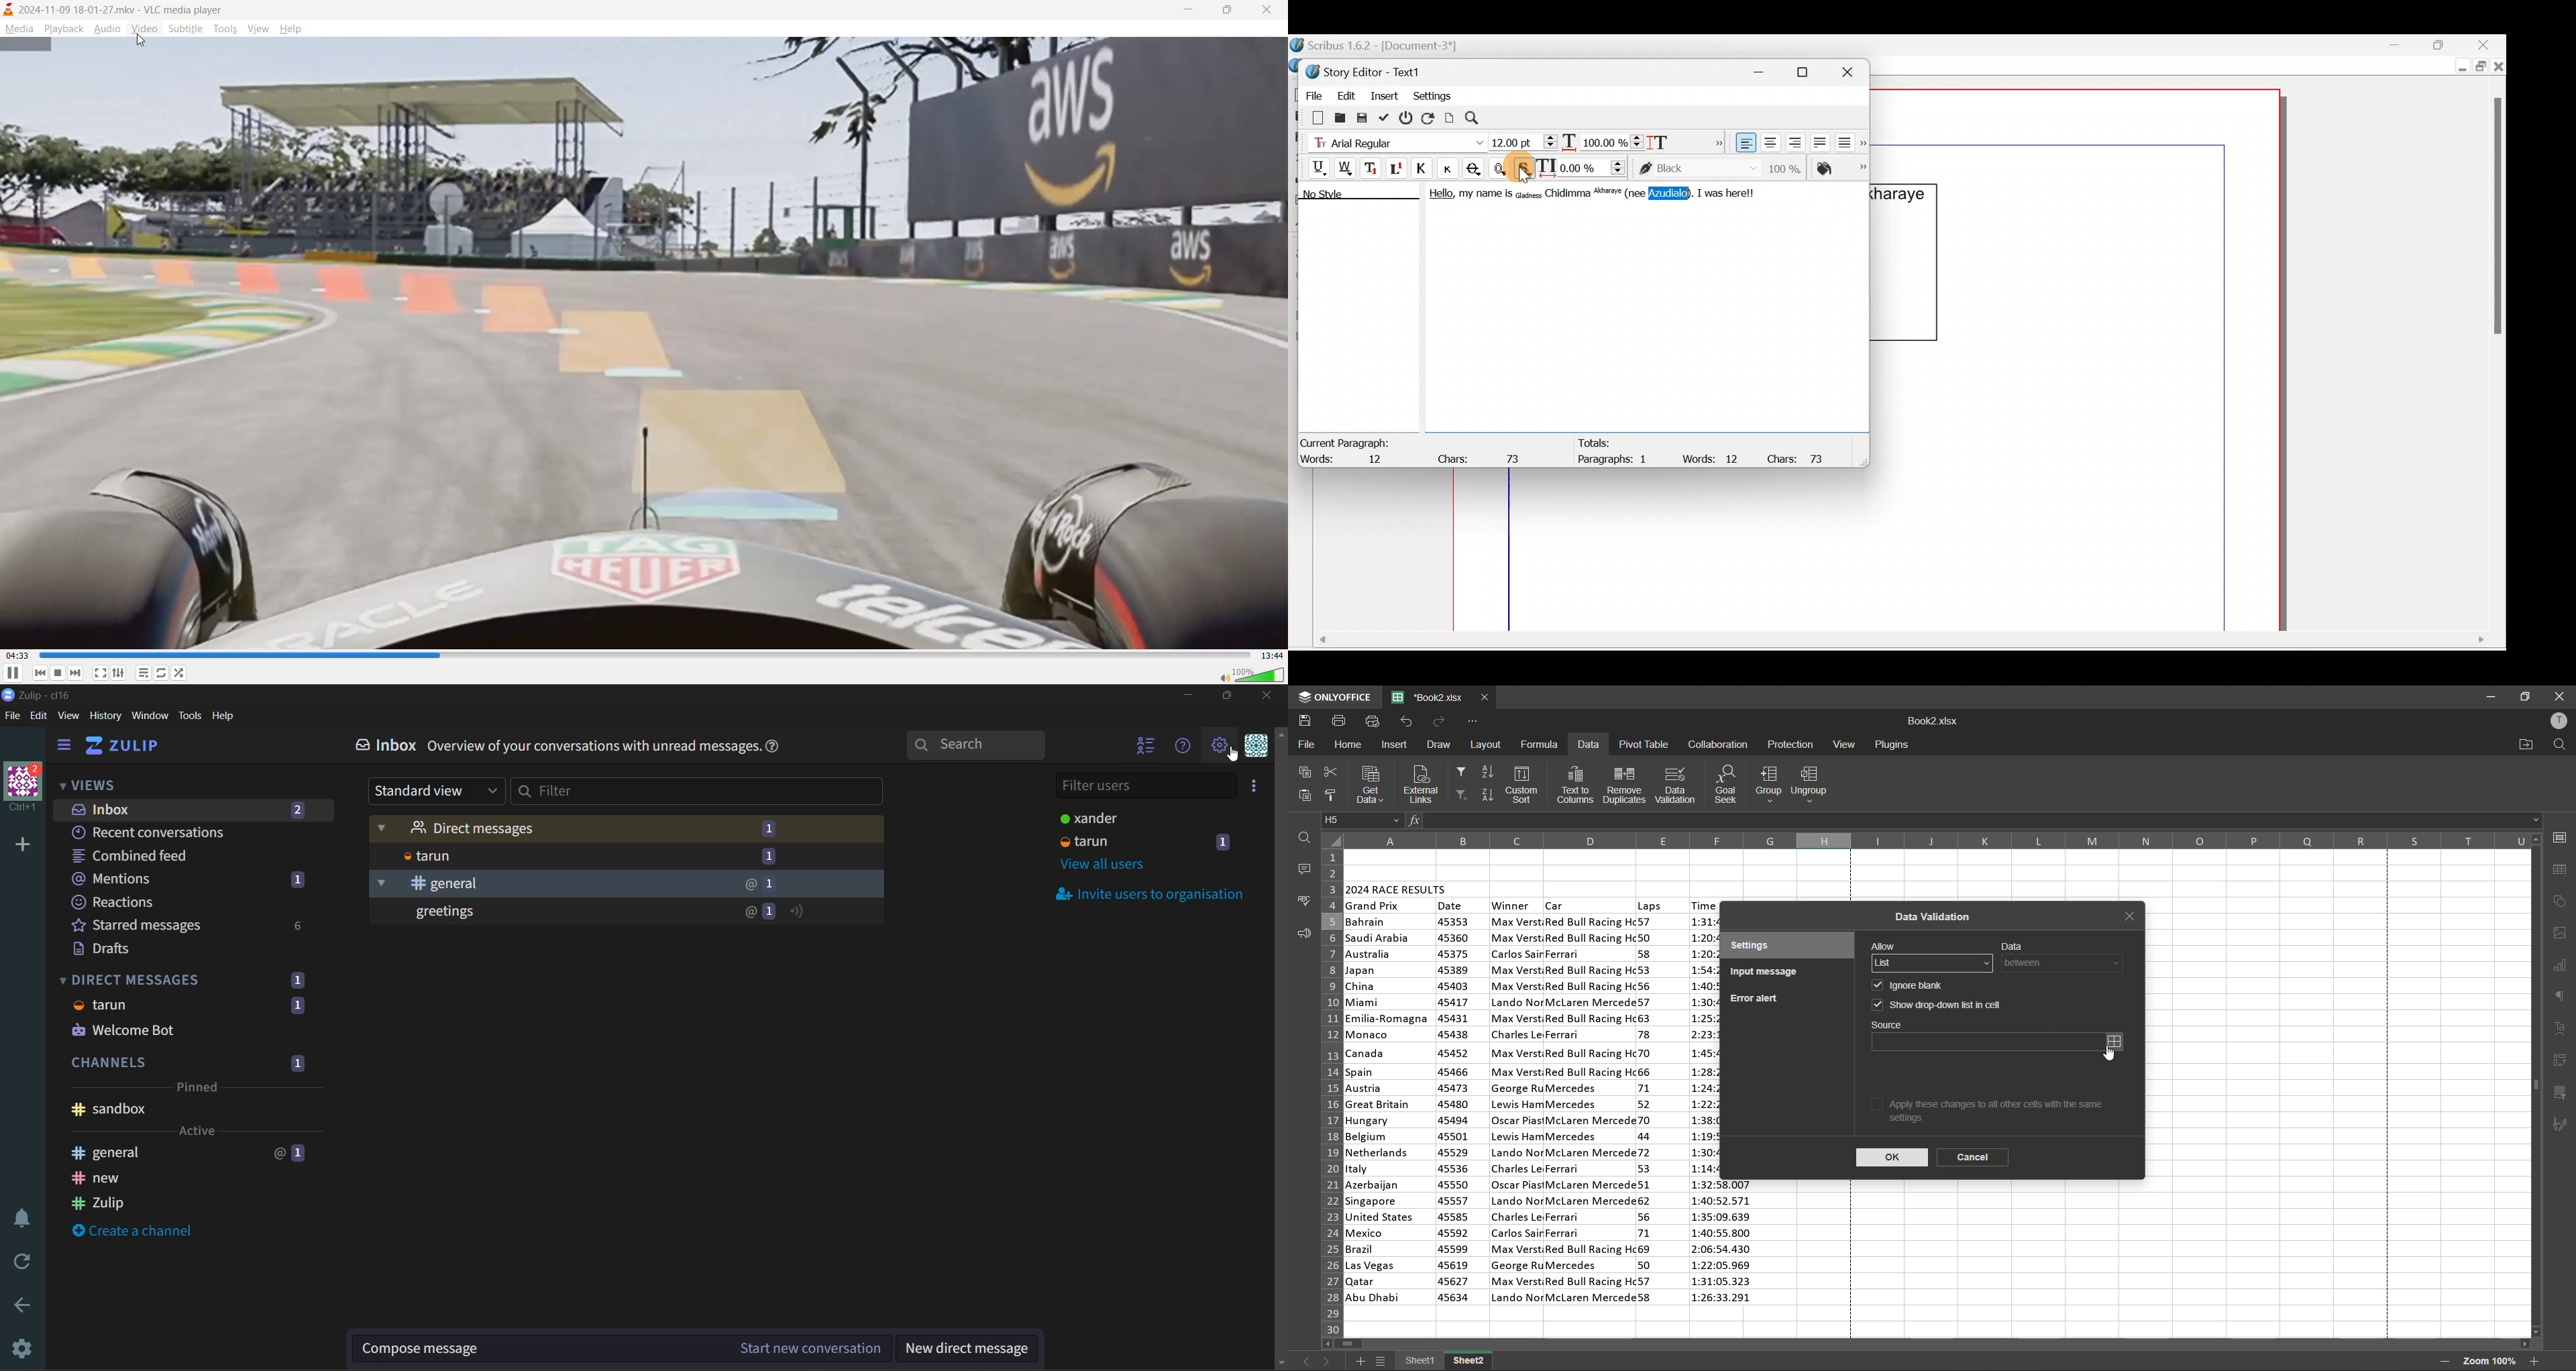 Image resolution: width=2576 pixels, height=1372 pixels. Describe the element at coordinates (1801, 458) in the screenshot. I see `Chars: 73` at that location.